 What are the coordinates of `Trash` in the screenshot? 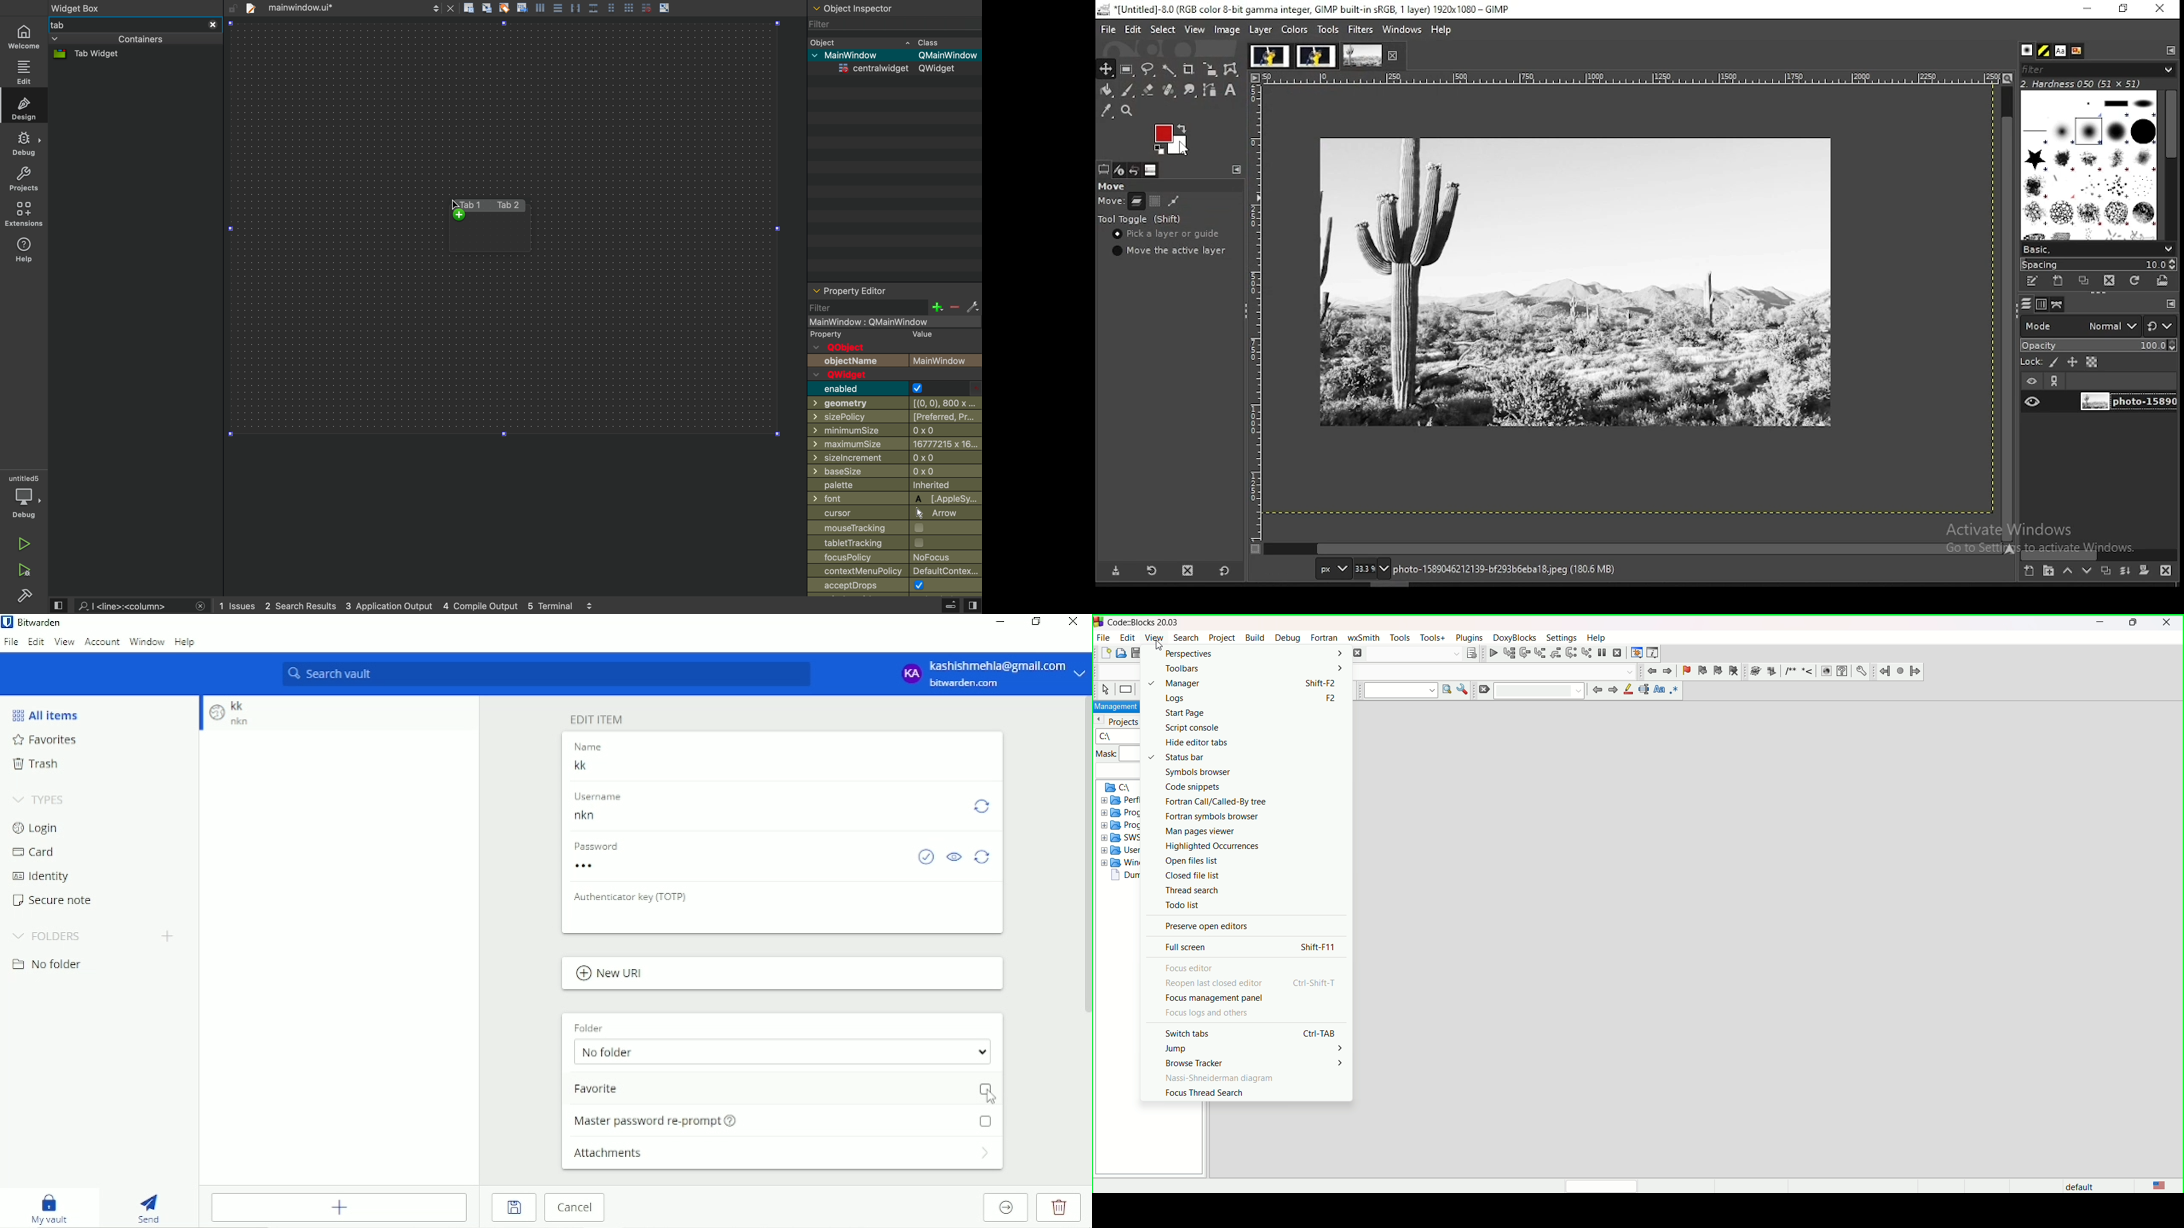 It's located at (39, 764).